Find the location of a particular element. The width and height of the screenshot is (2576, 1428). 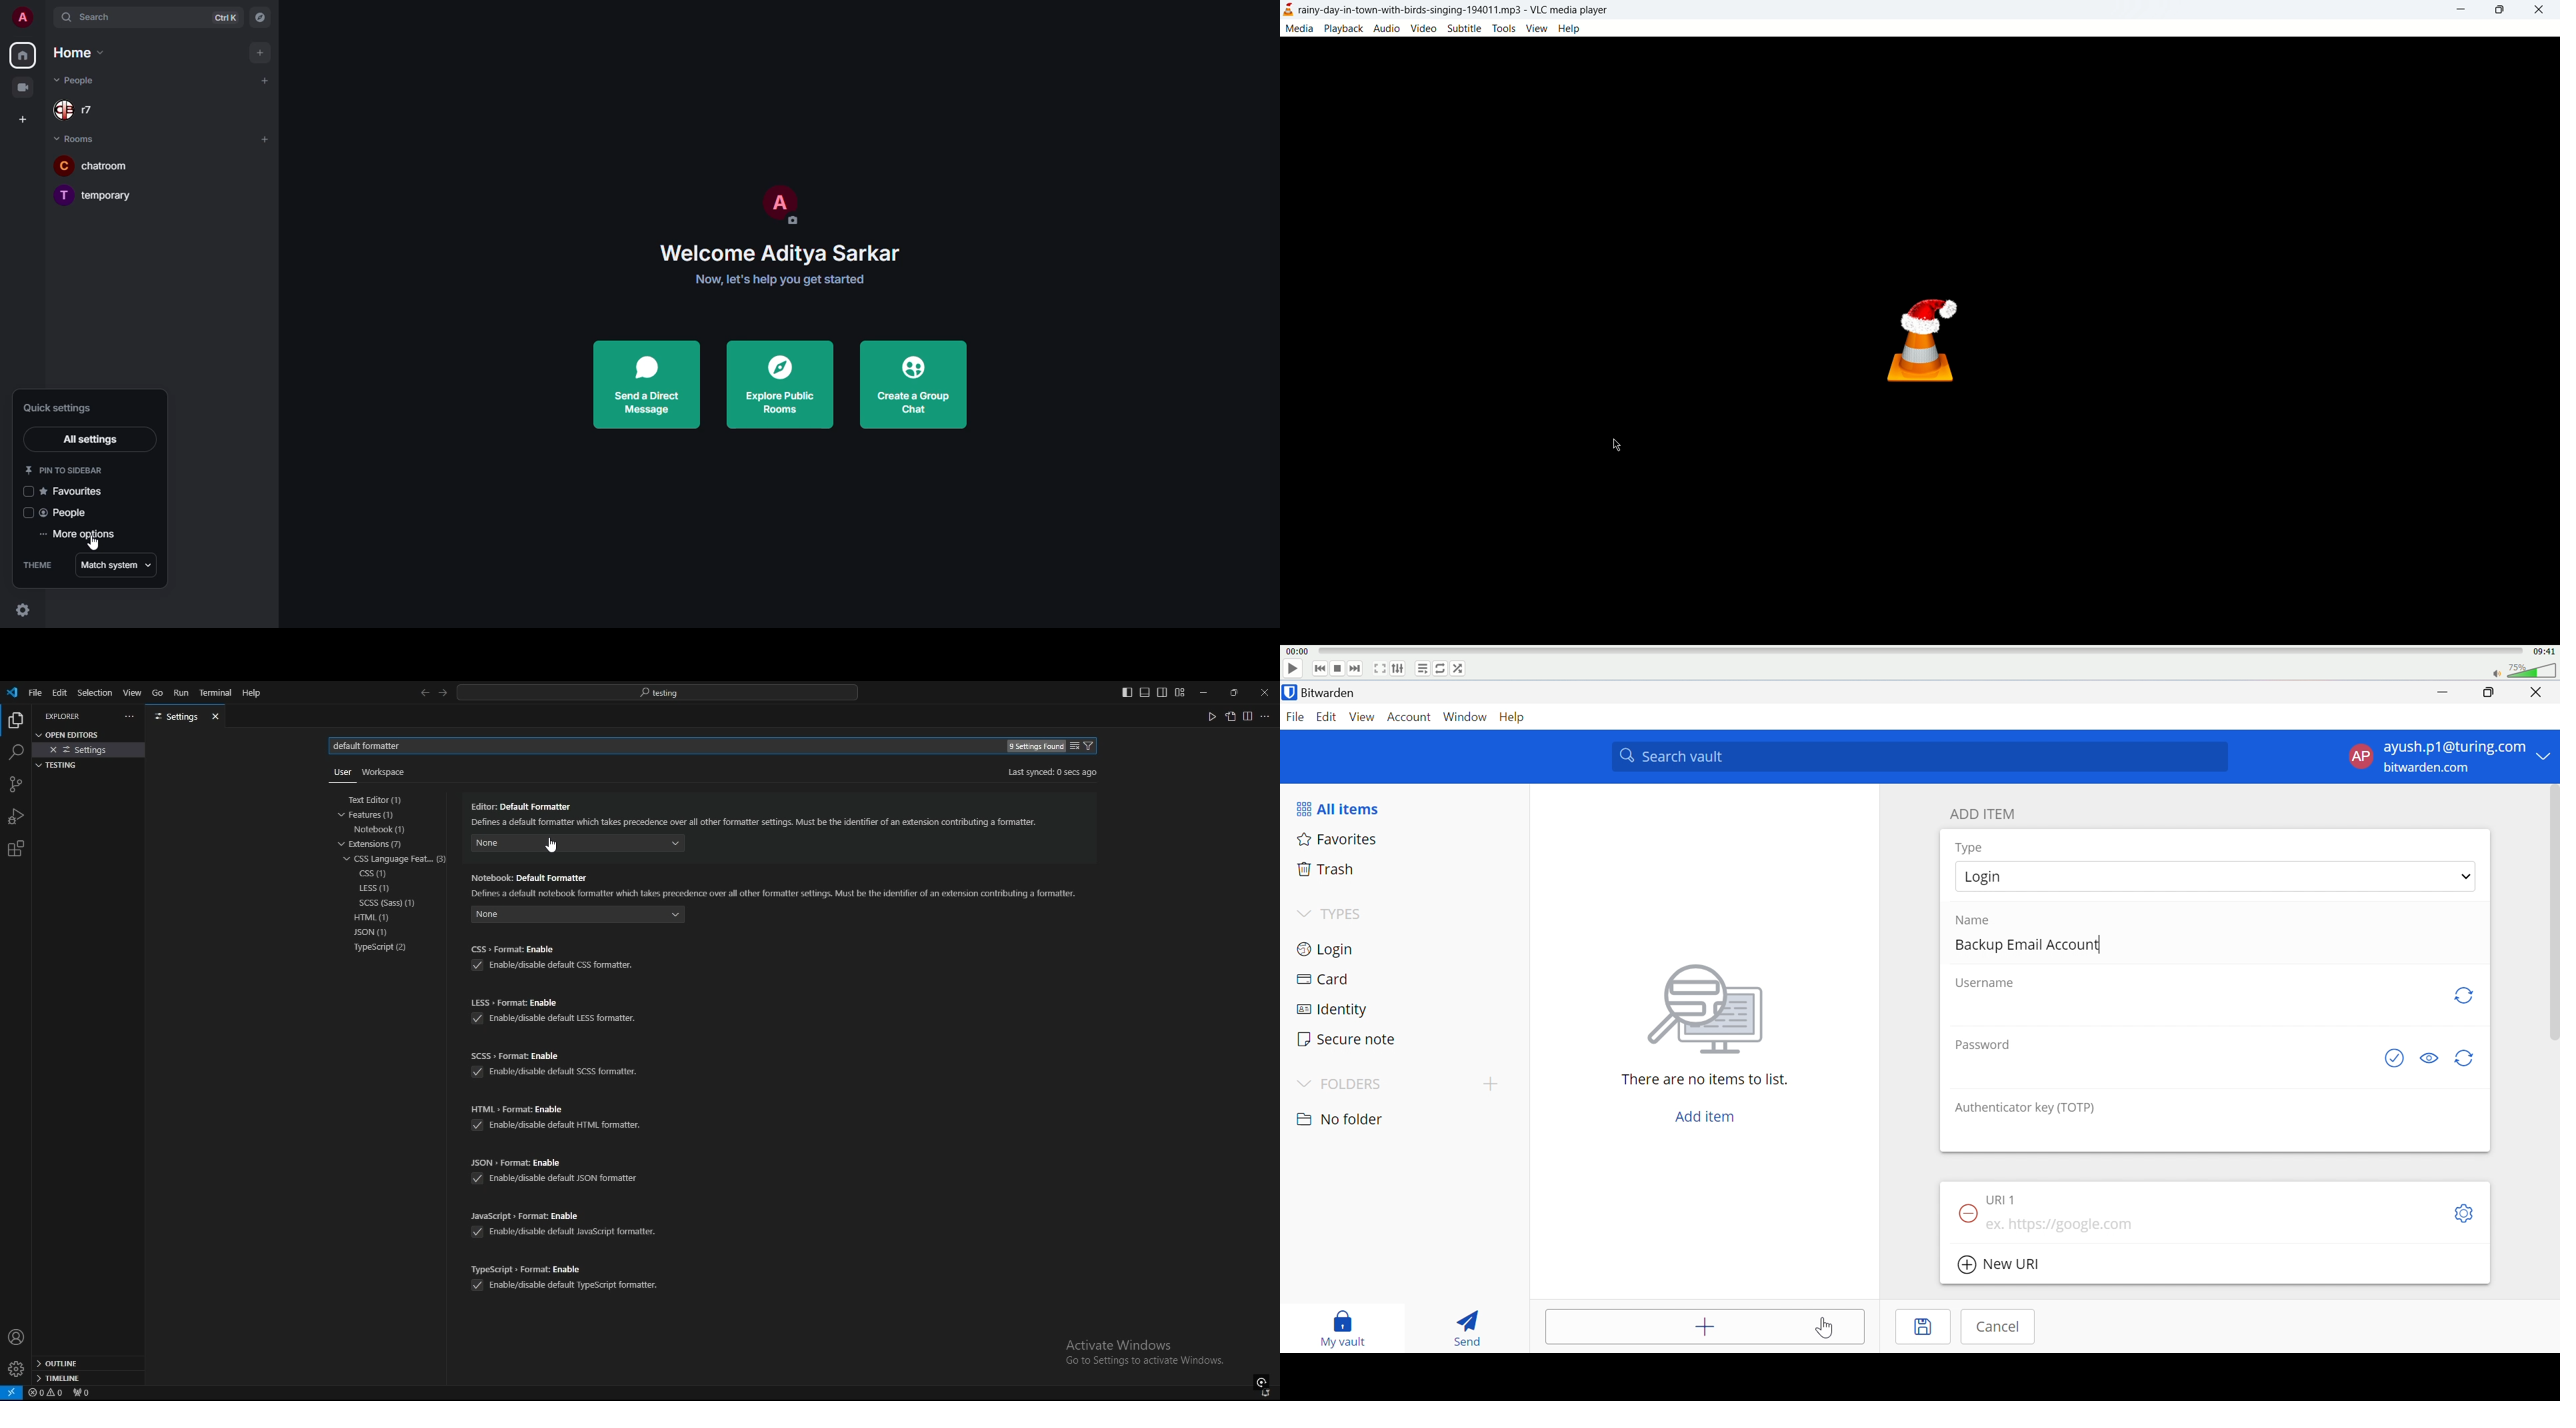

extensions is located at coordinates (381, 844).